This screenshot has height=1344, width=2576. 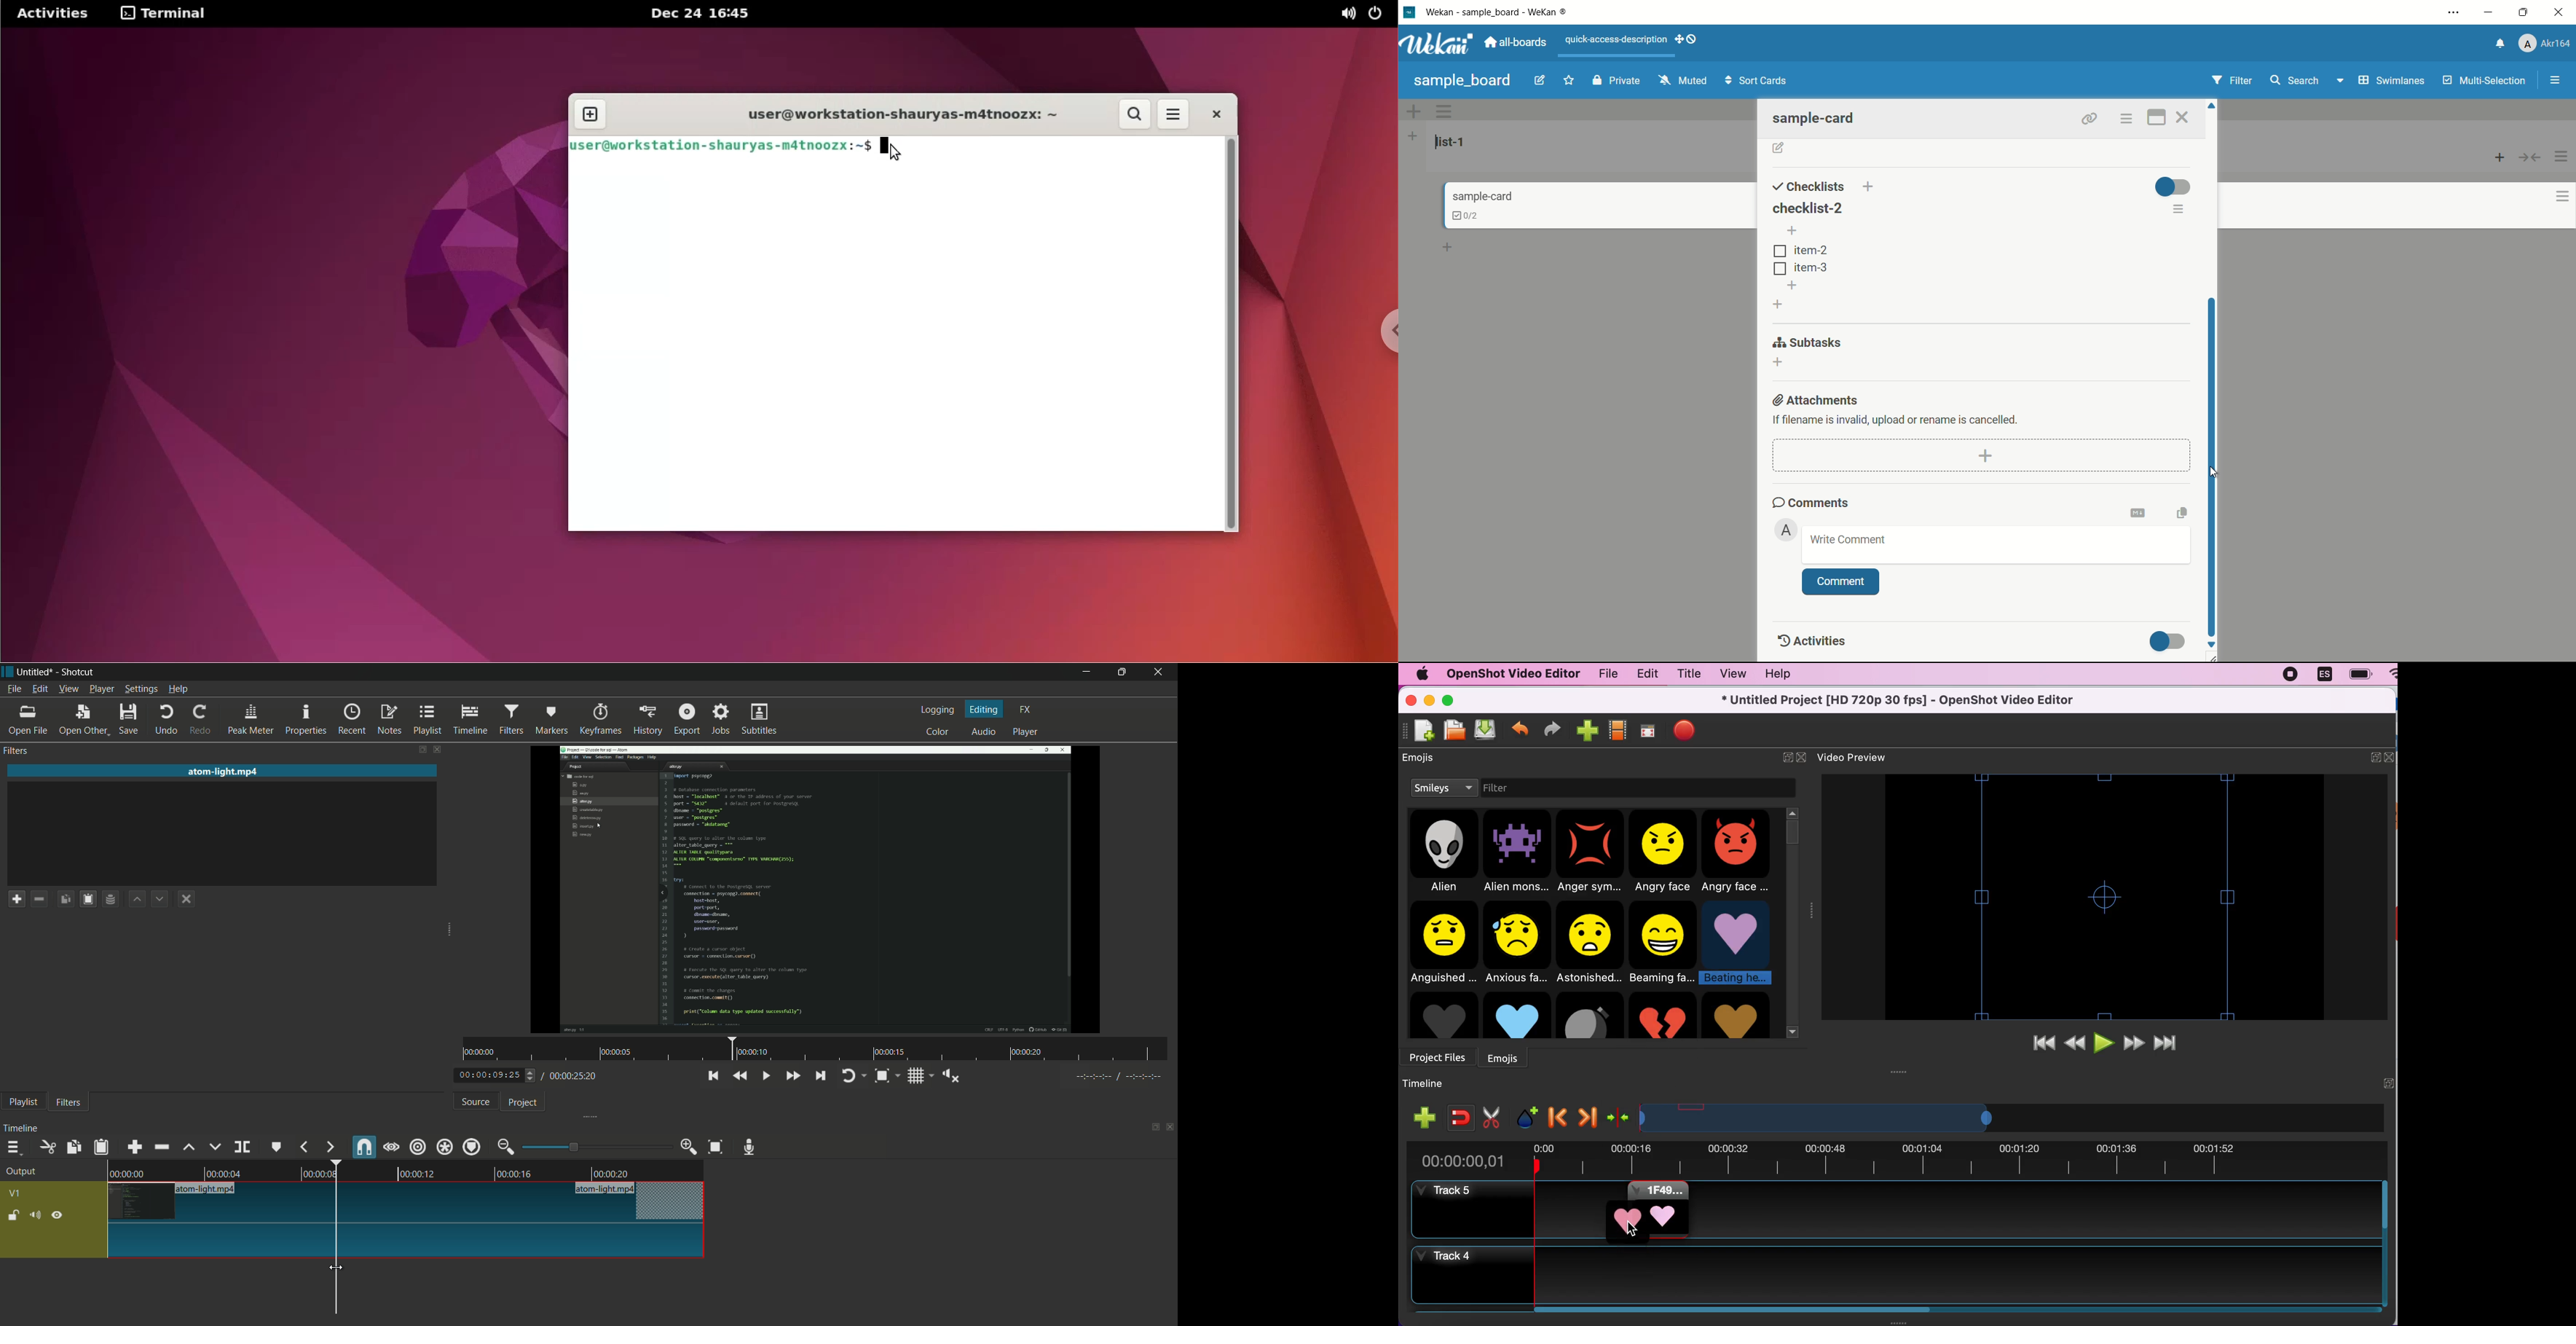 What do you see at coordinates (2215, 465) in the screenshot?
I see `scroll bar` at bounding box center [2215, 465].